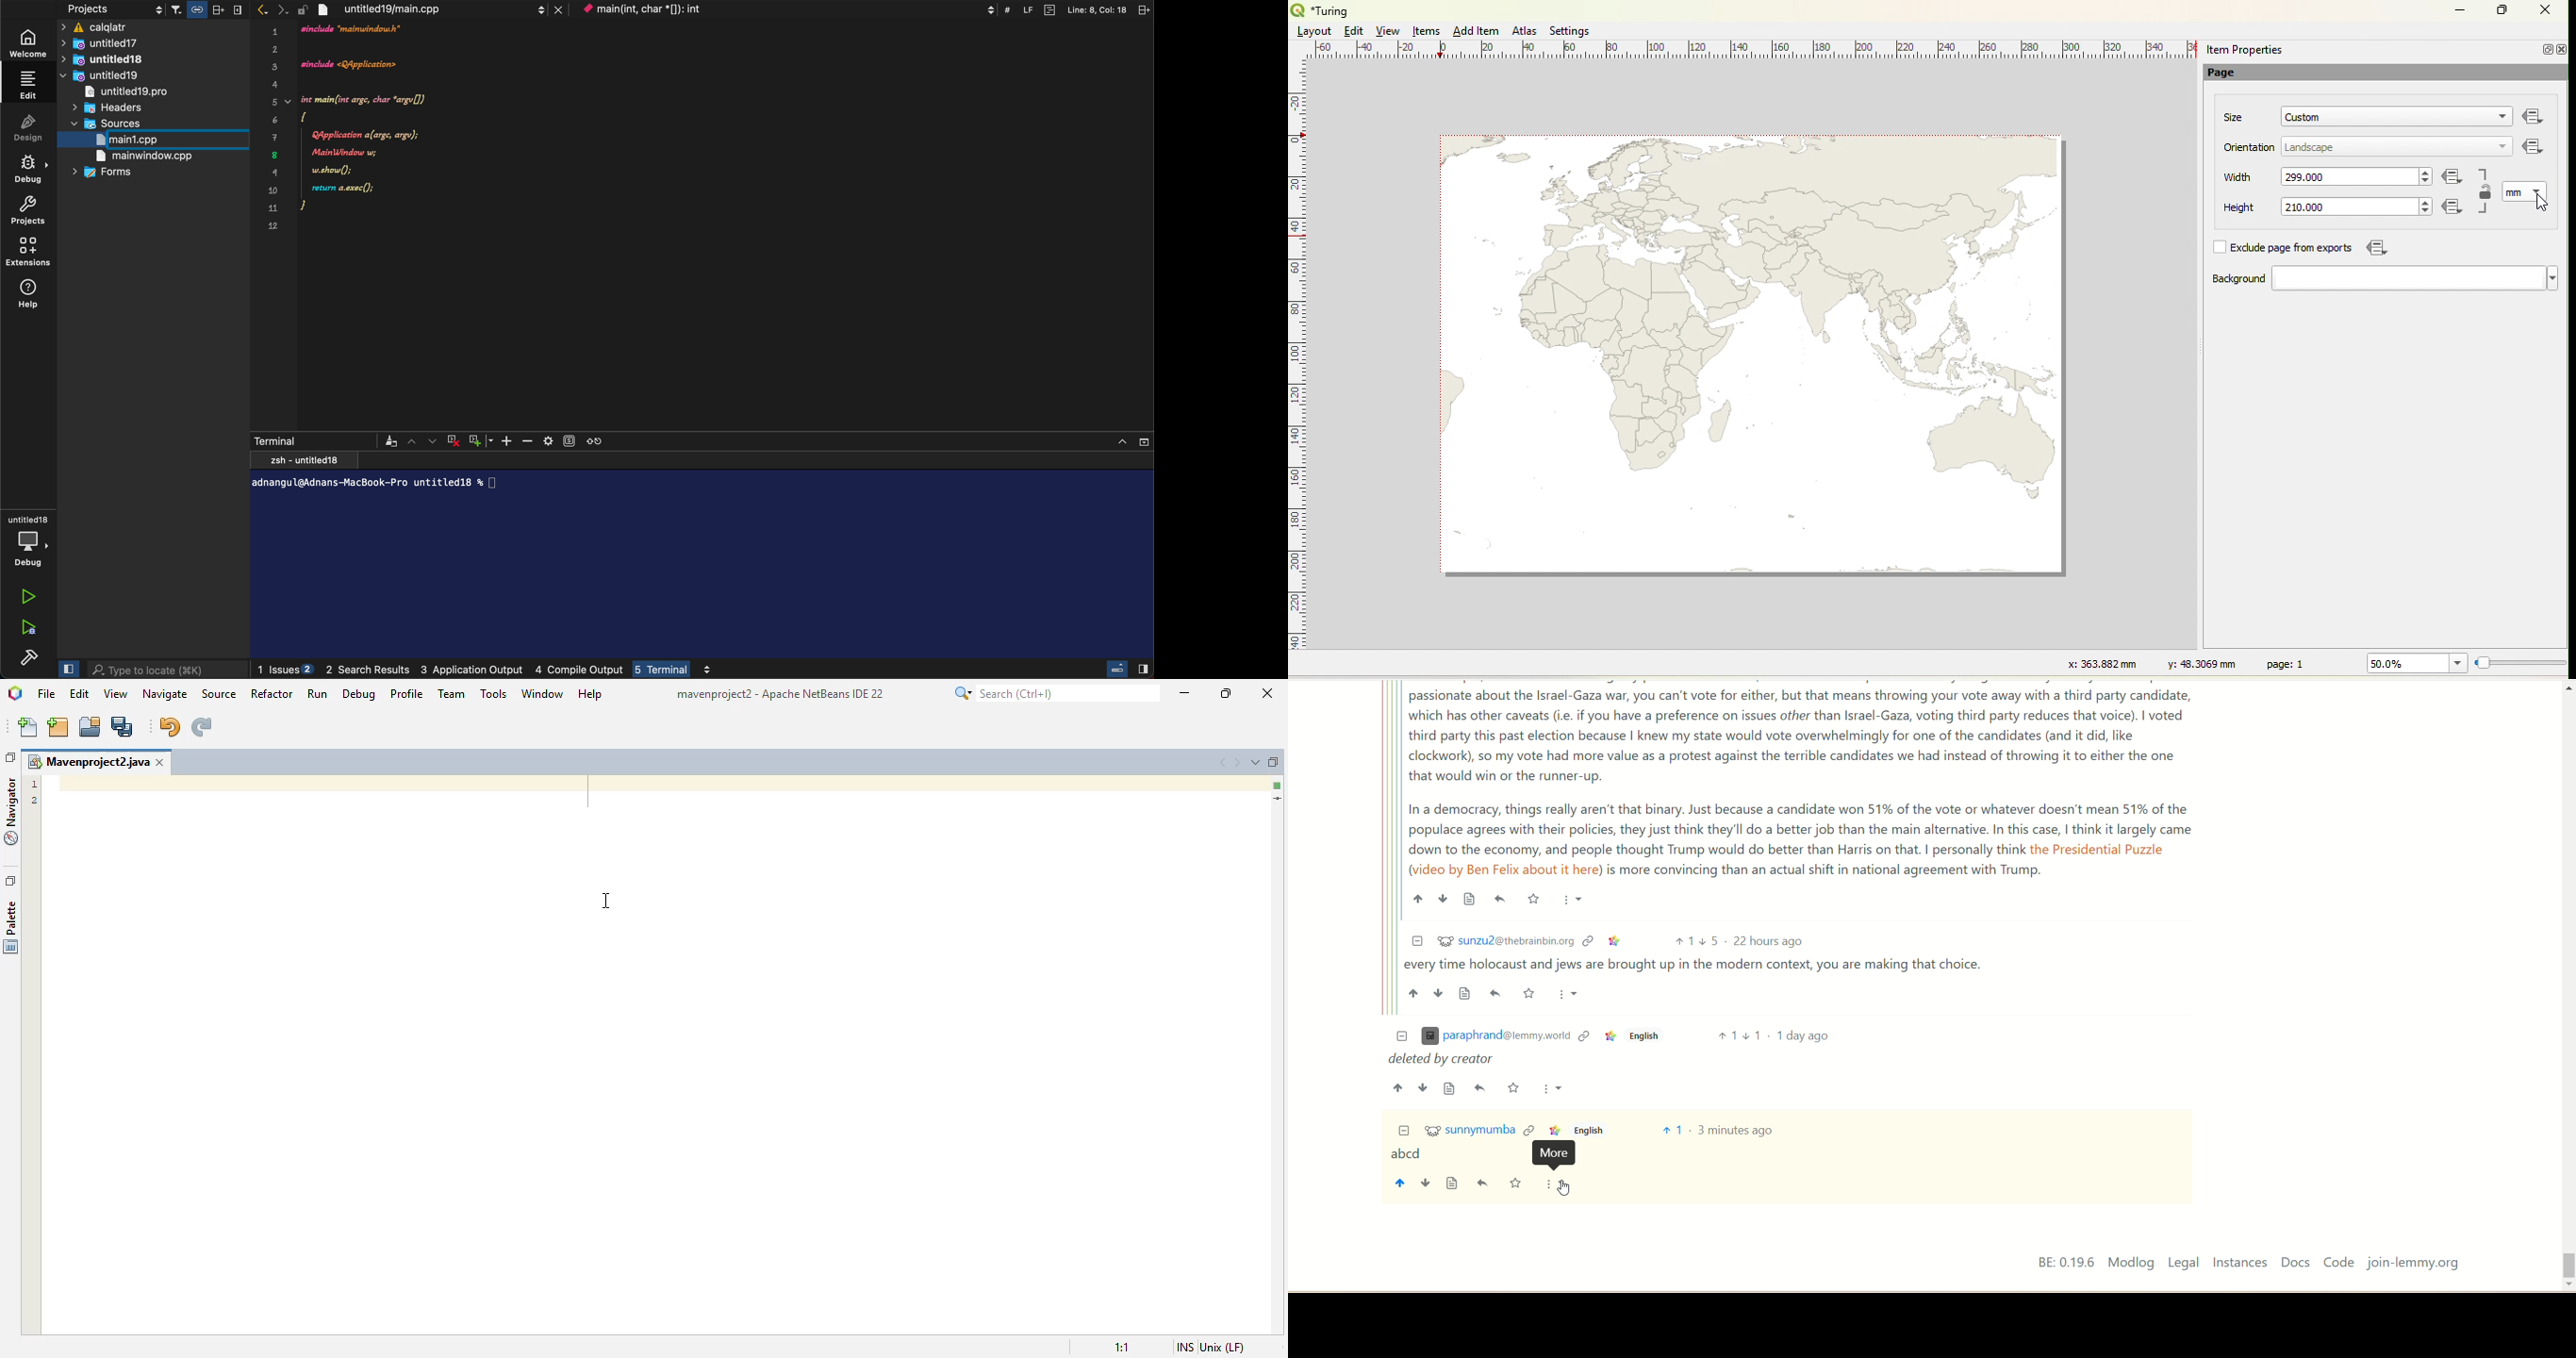 The width and height of the screenshot is (2576, 1372). I want to click on minimize, so click(1186, 693).